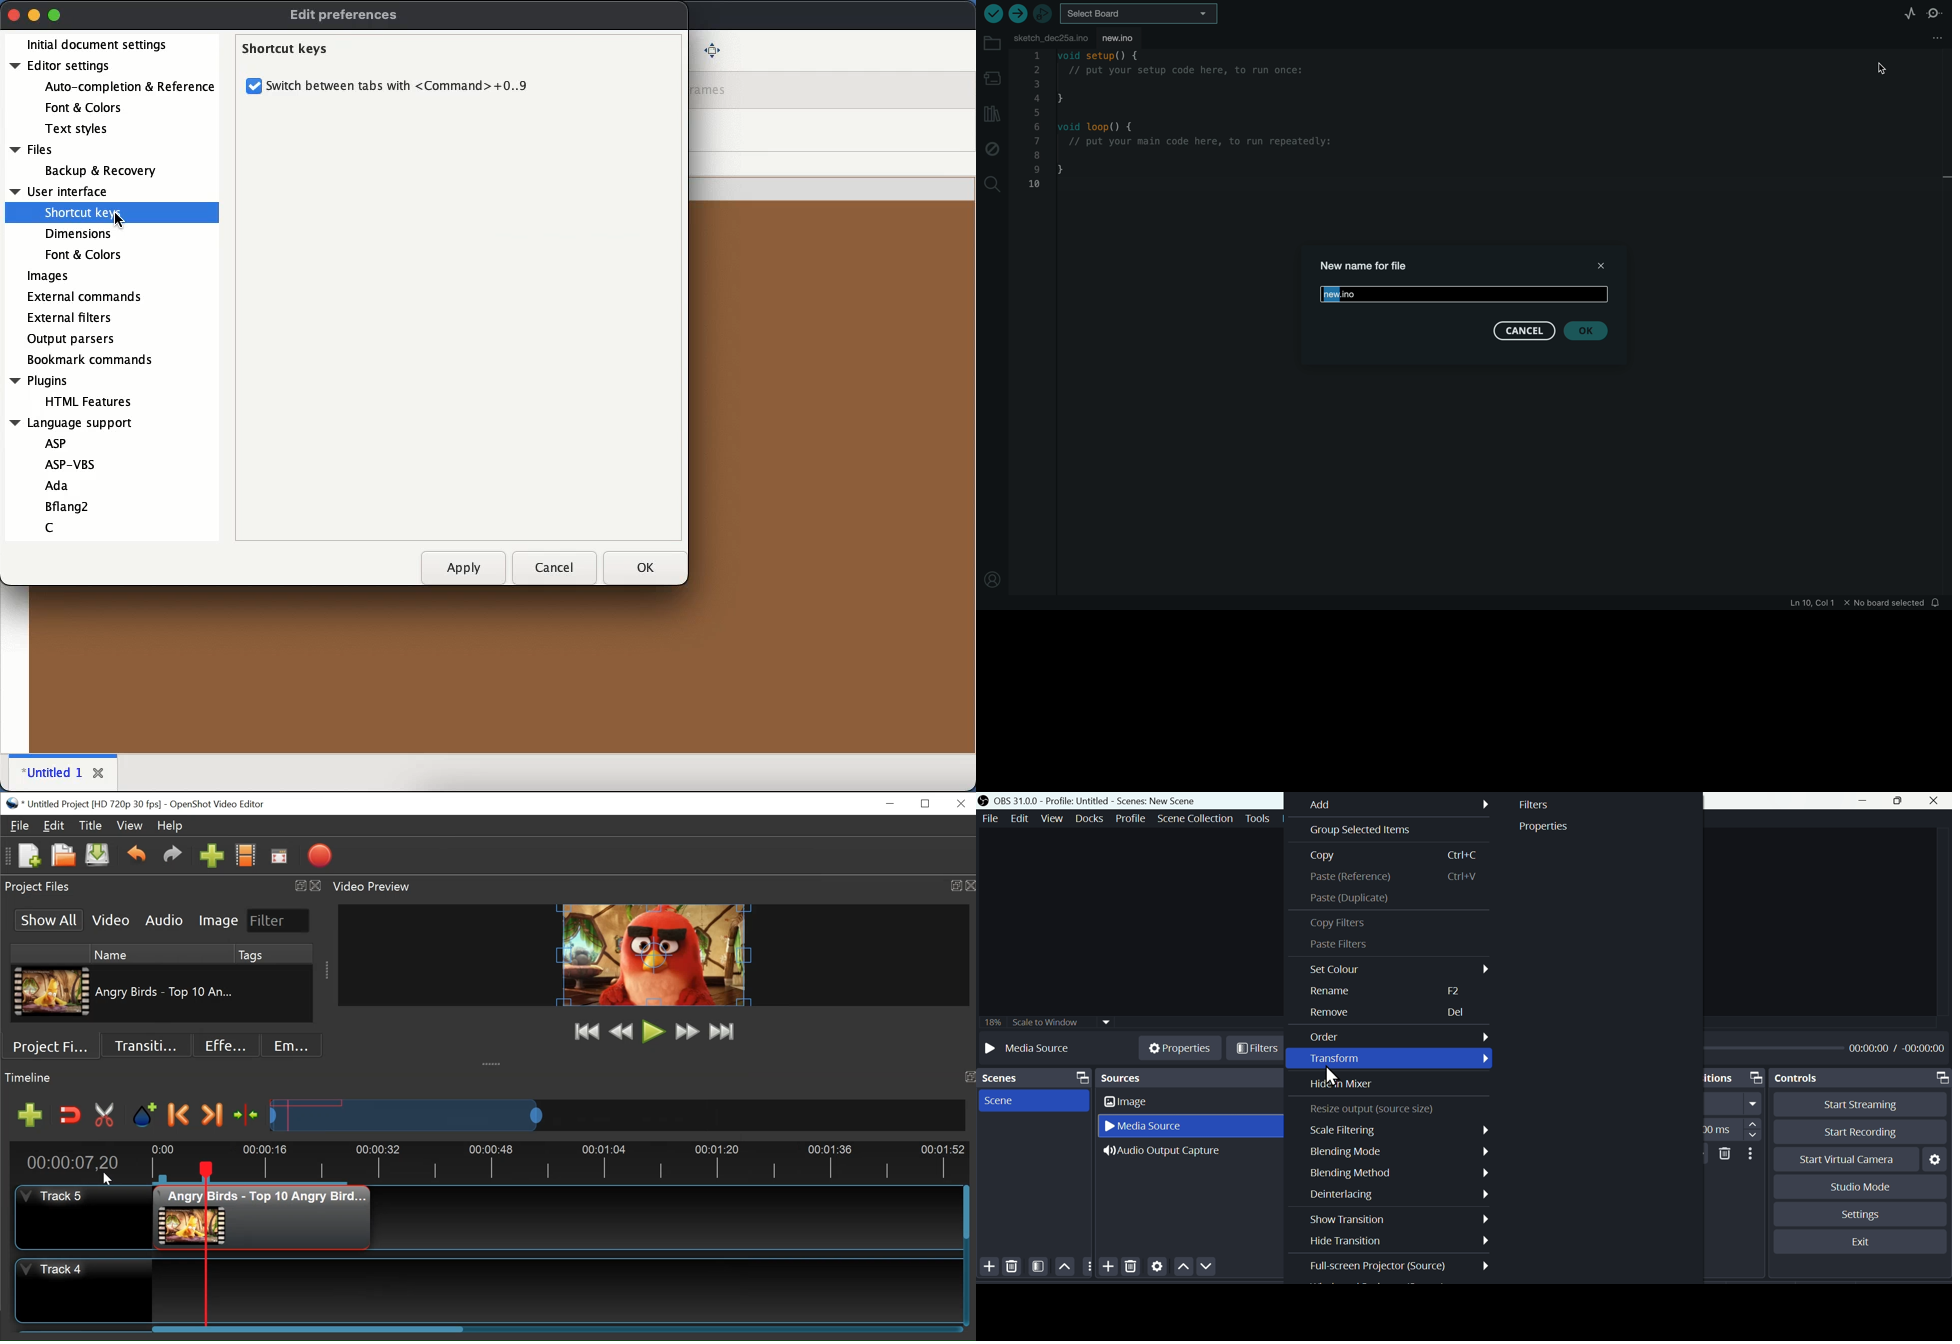  I want to click on Properties, so click(1549, 828).